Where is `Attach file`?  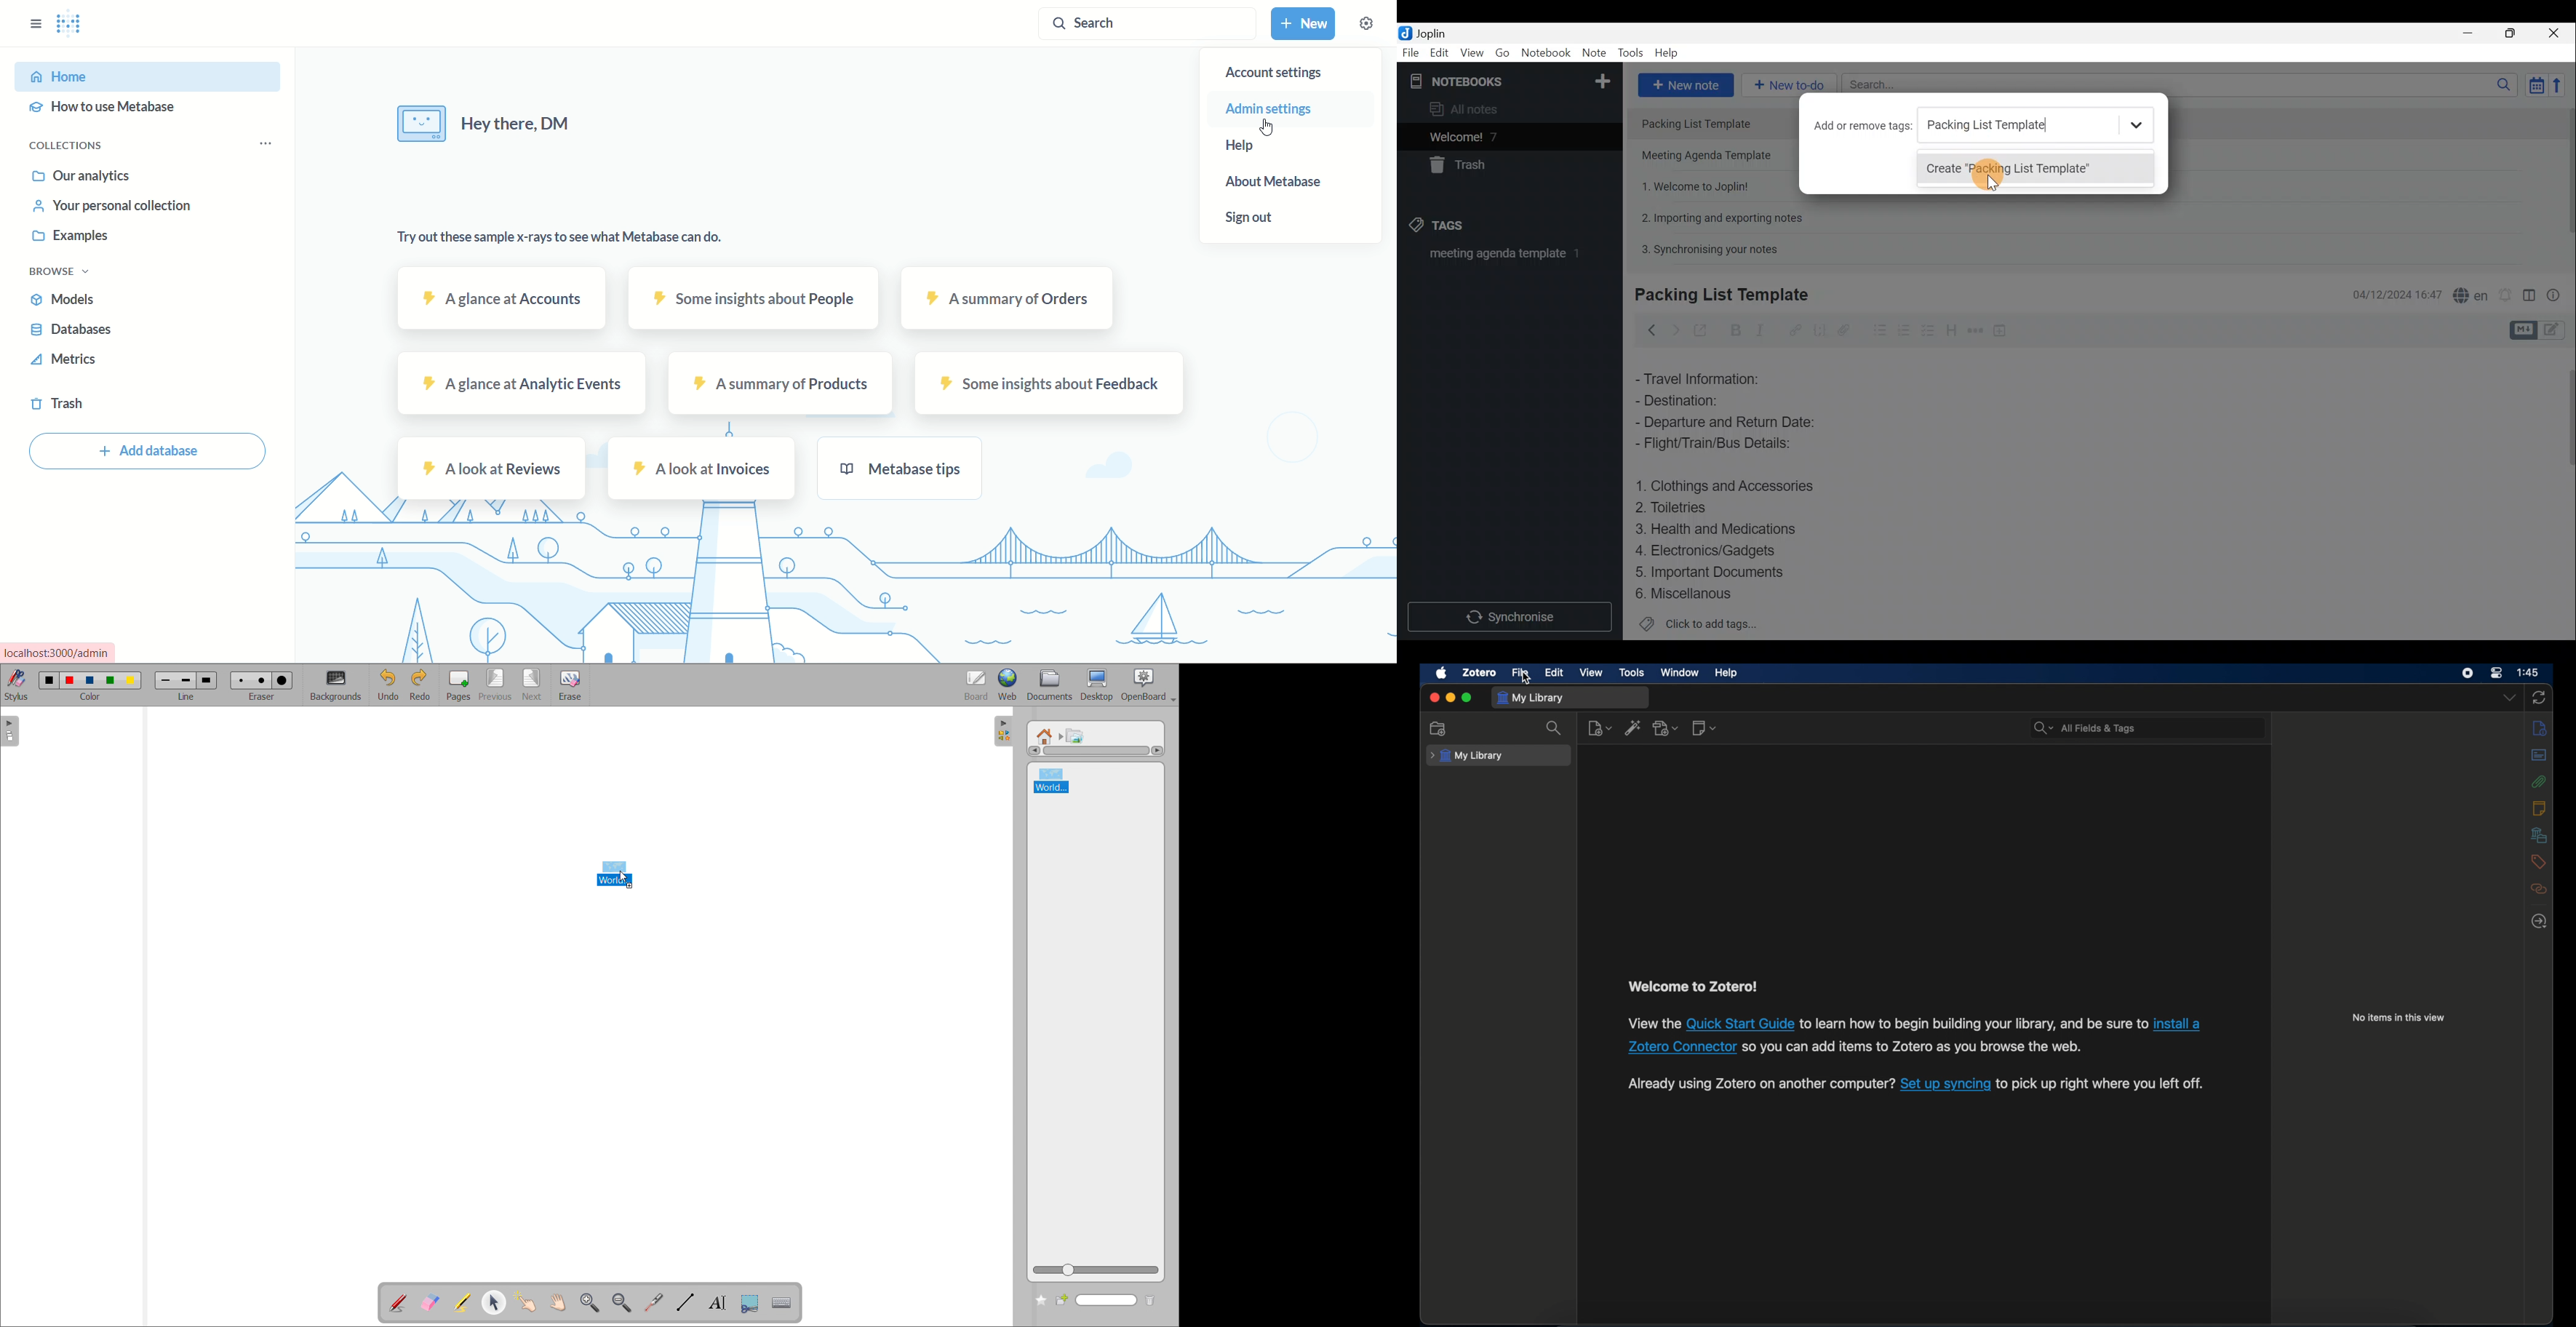 Attach file is located at coordinates (1844, 329).